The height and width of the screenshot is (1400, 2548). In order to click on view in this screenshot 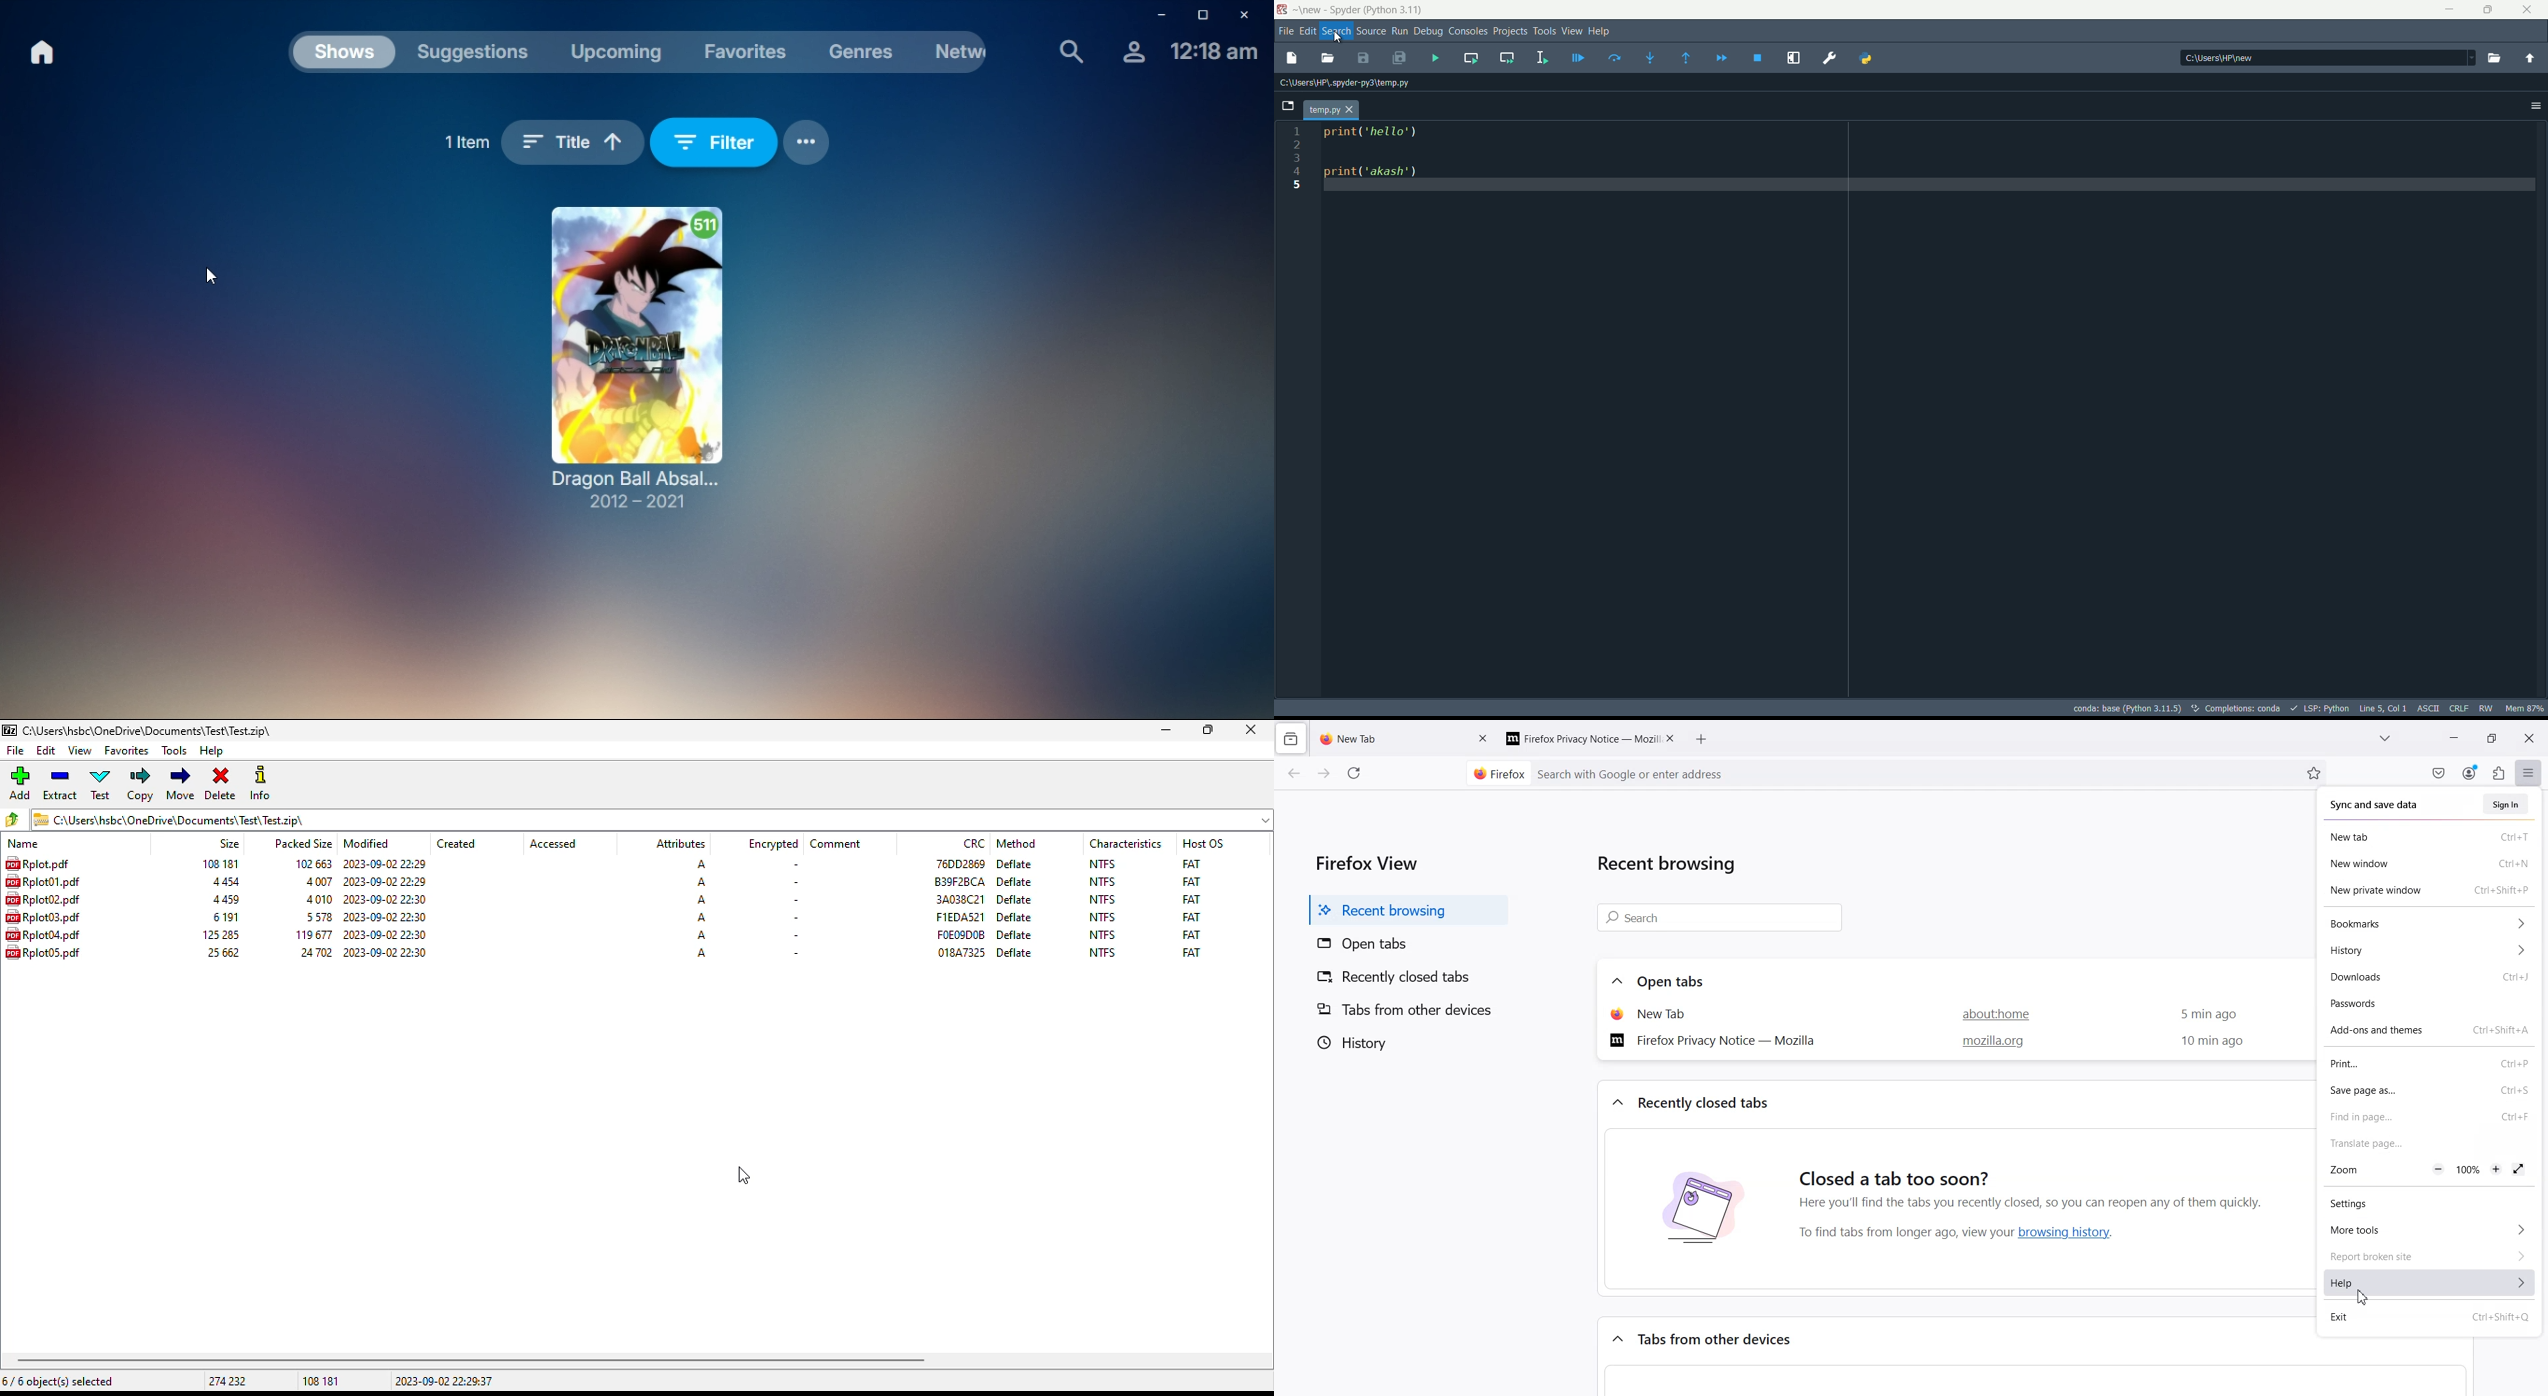, I will do `click(80, 751)`.